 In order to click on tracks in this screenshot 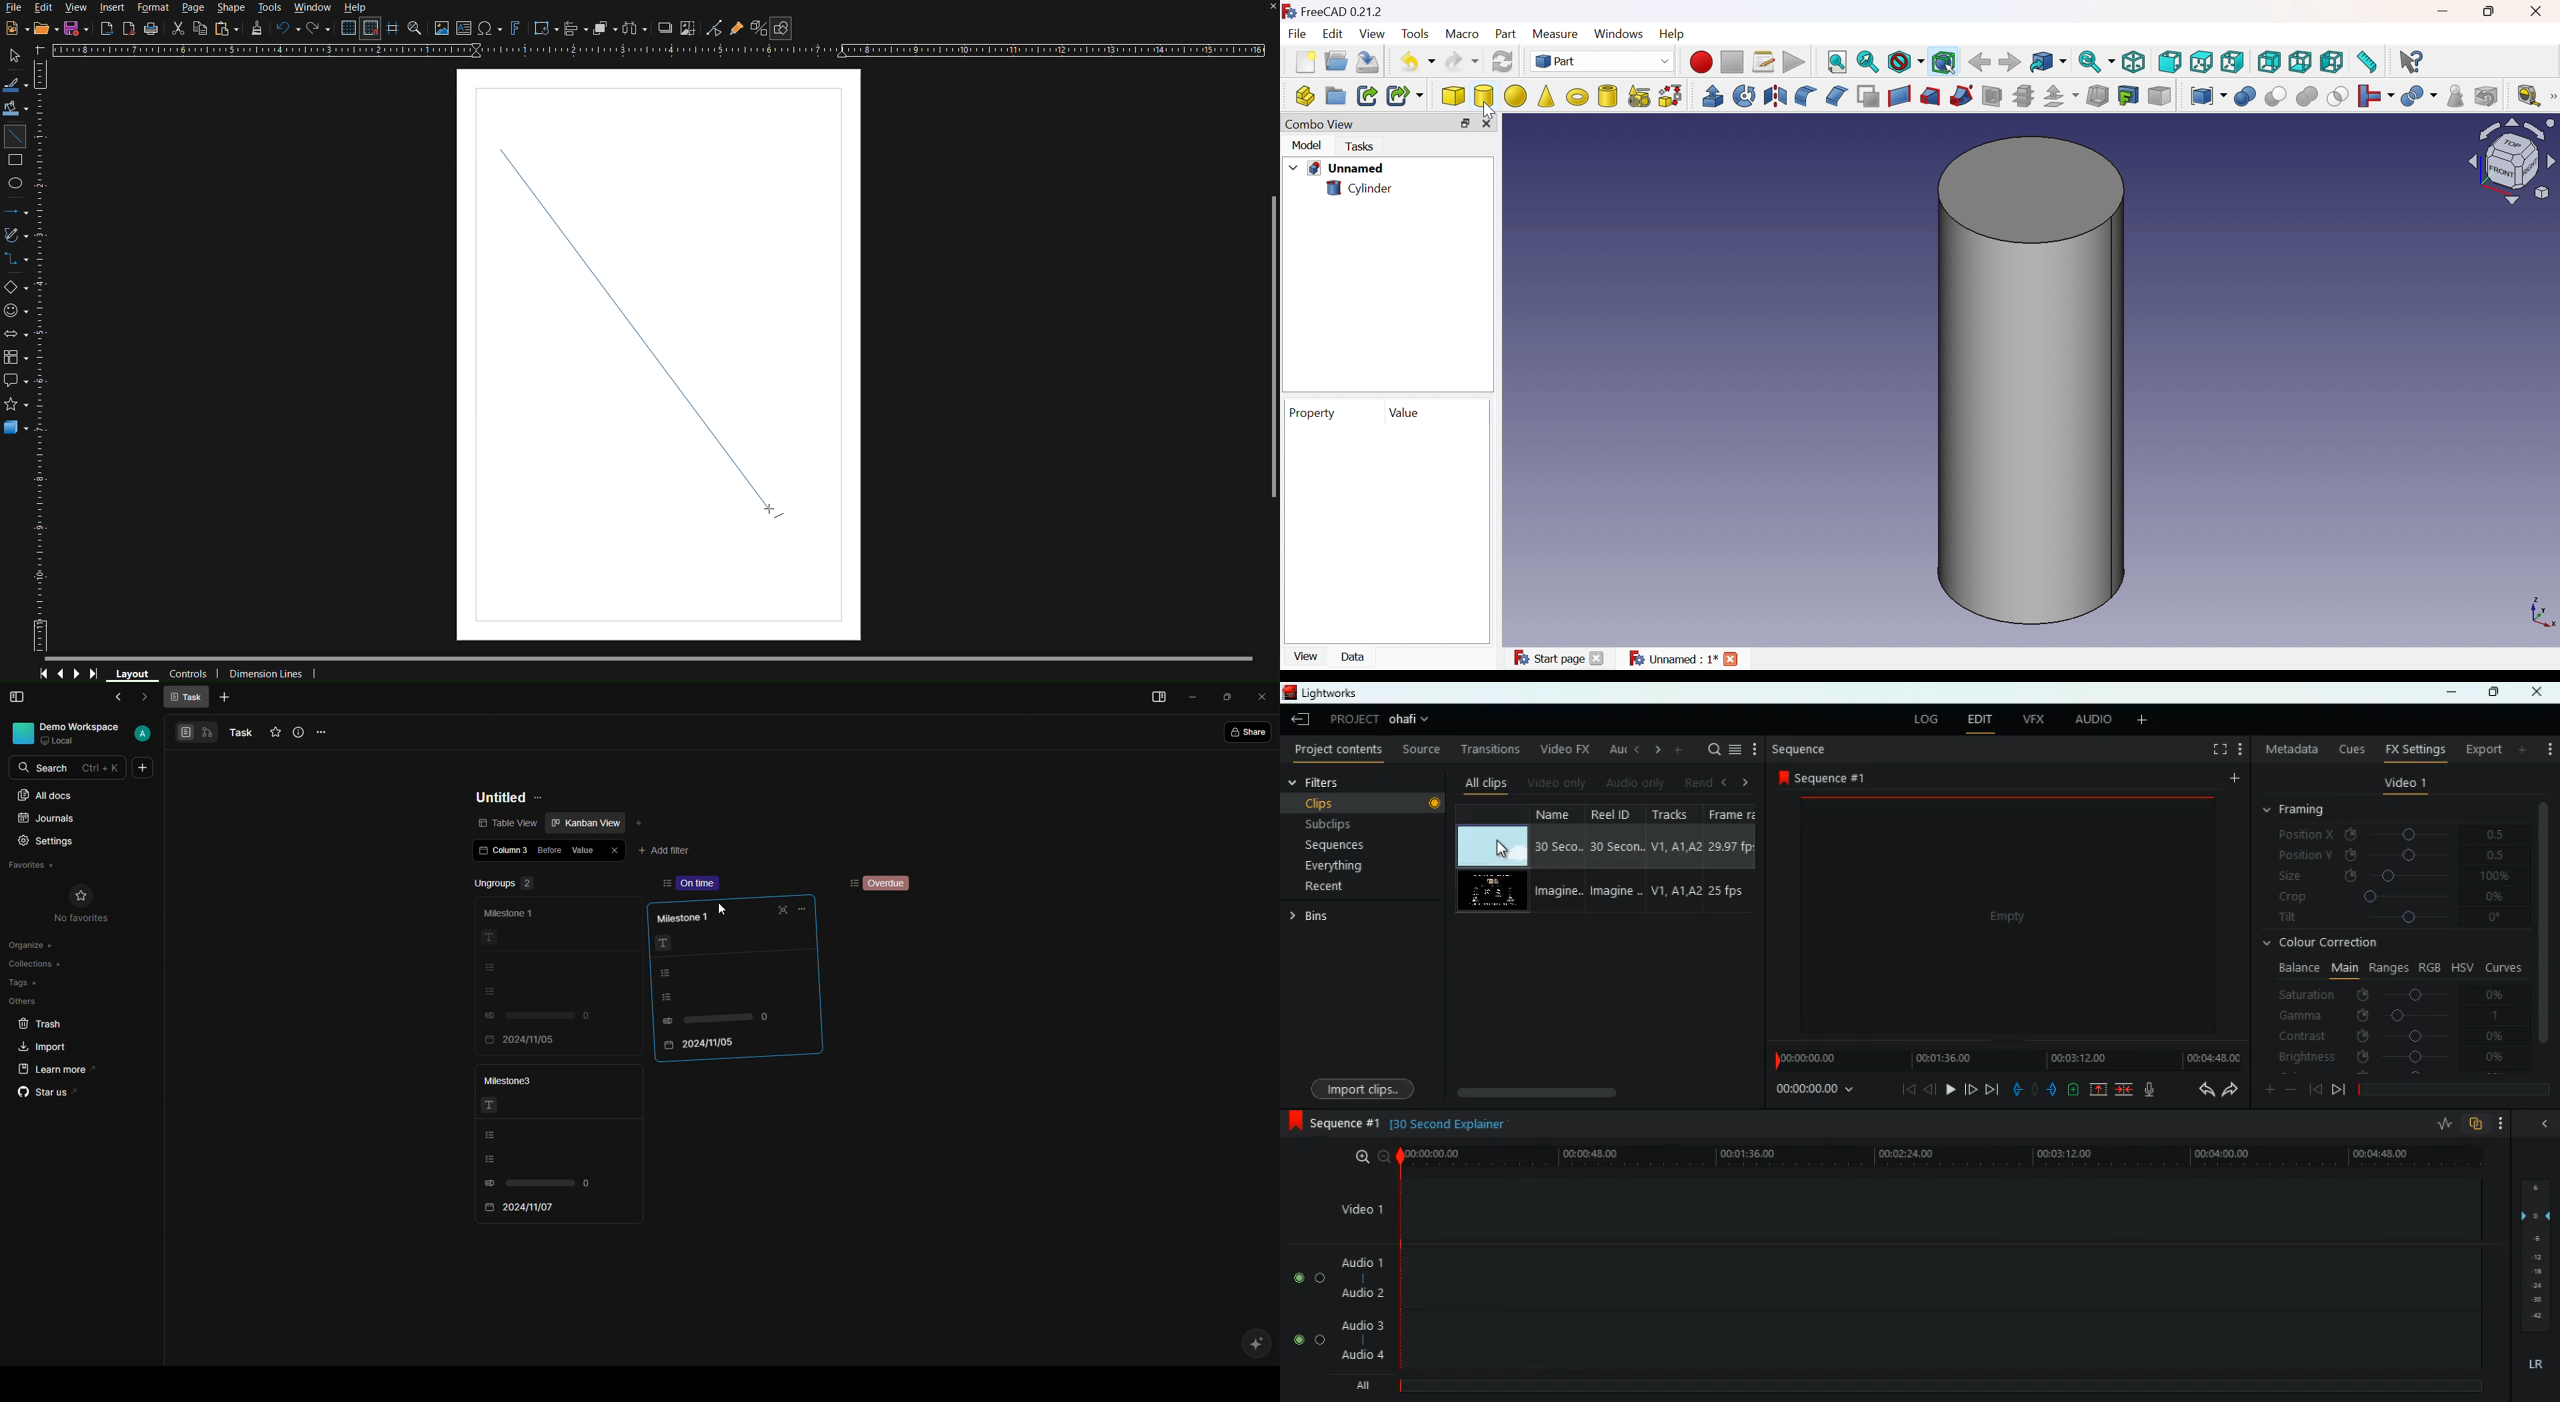, I will do `click(1673, 859)`.